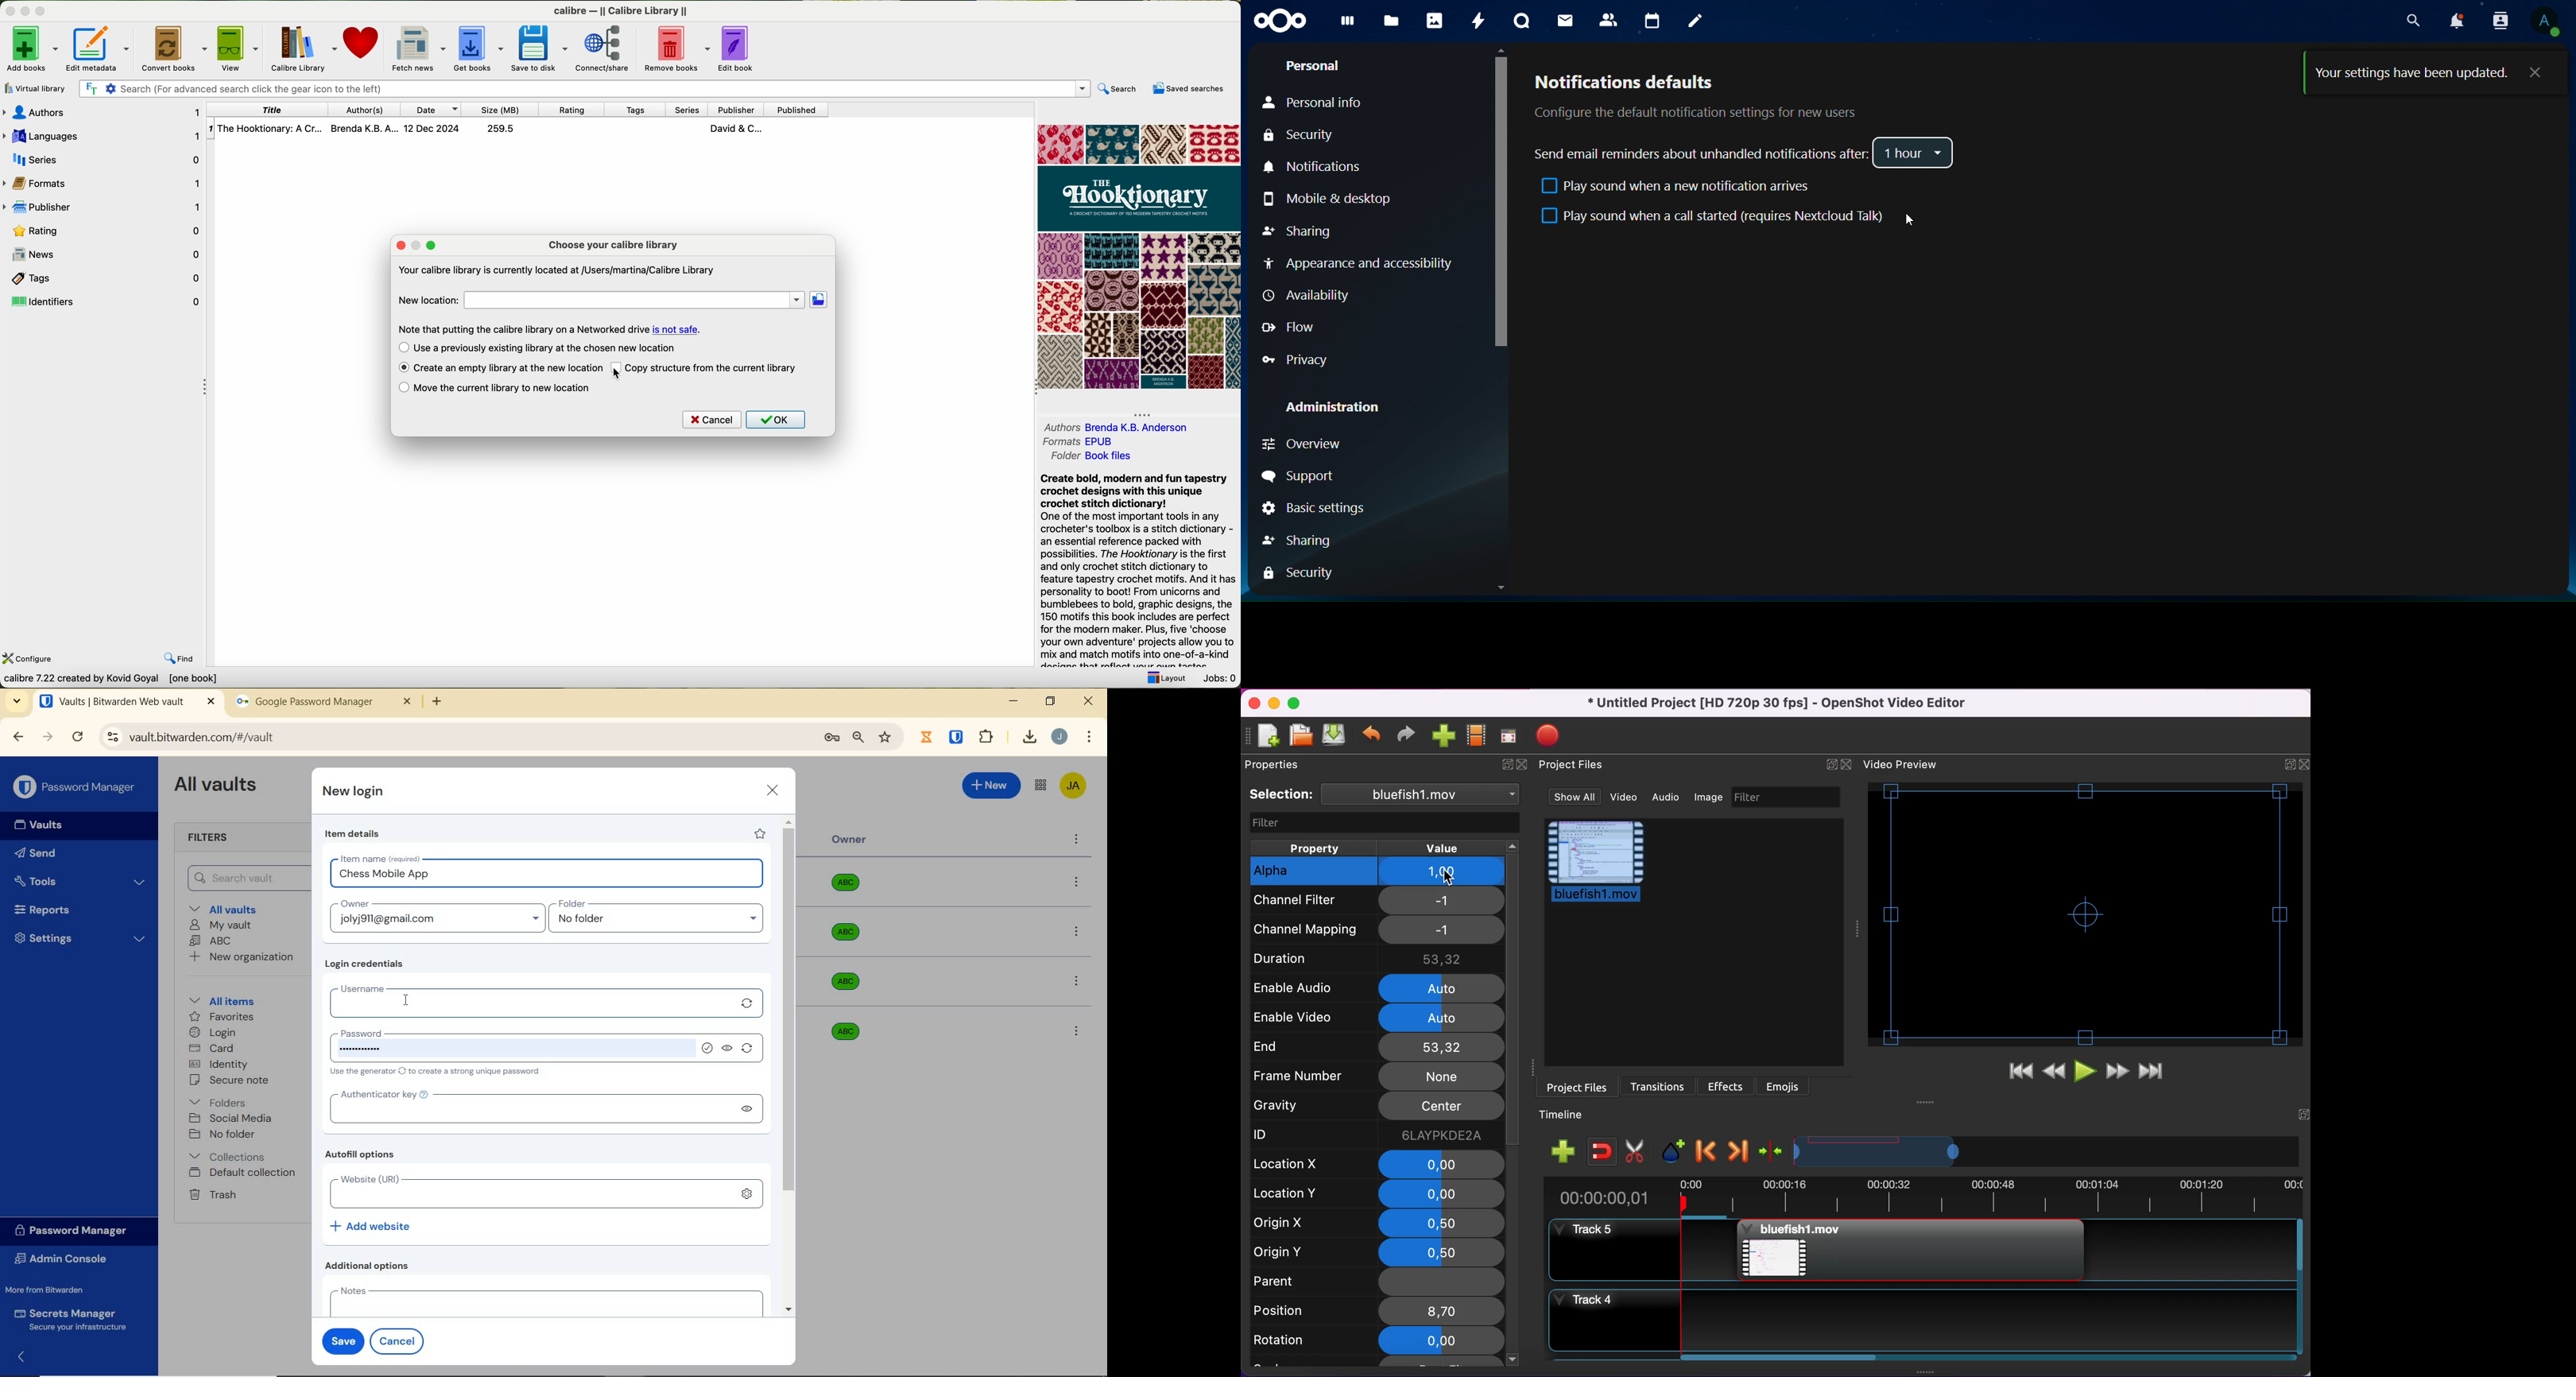  What do you see at coordinates (1702, 154) in the screenshot?
I see `send email remainders` at bounding box center [1702, 154].